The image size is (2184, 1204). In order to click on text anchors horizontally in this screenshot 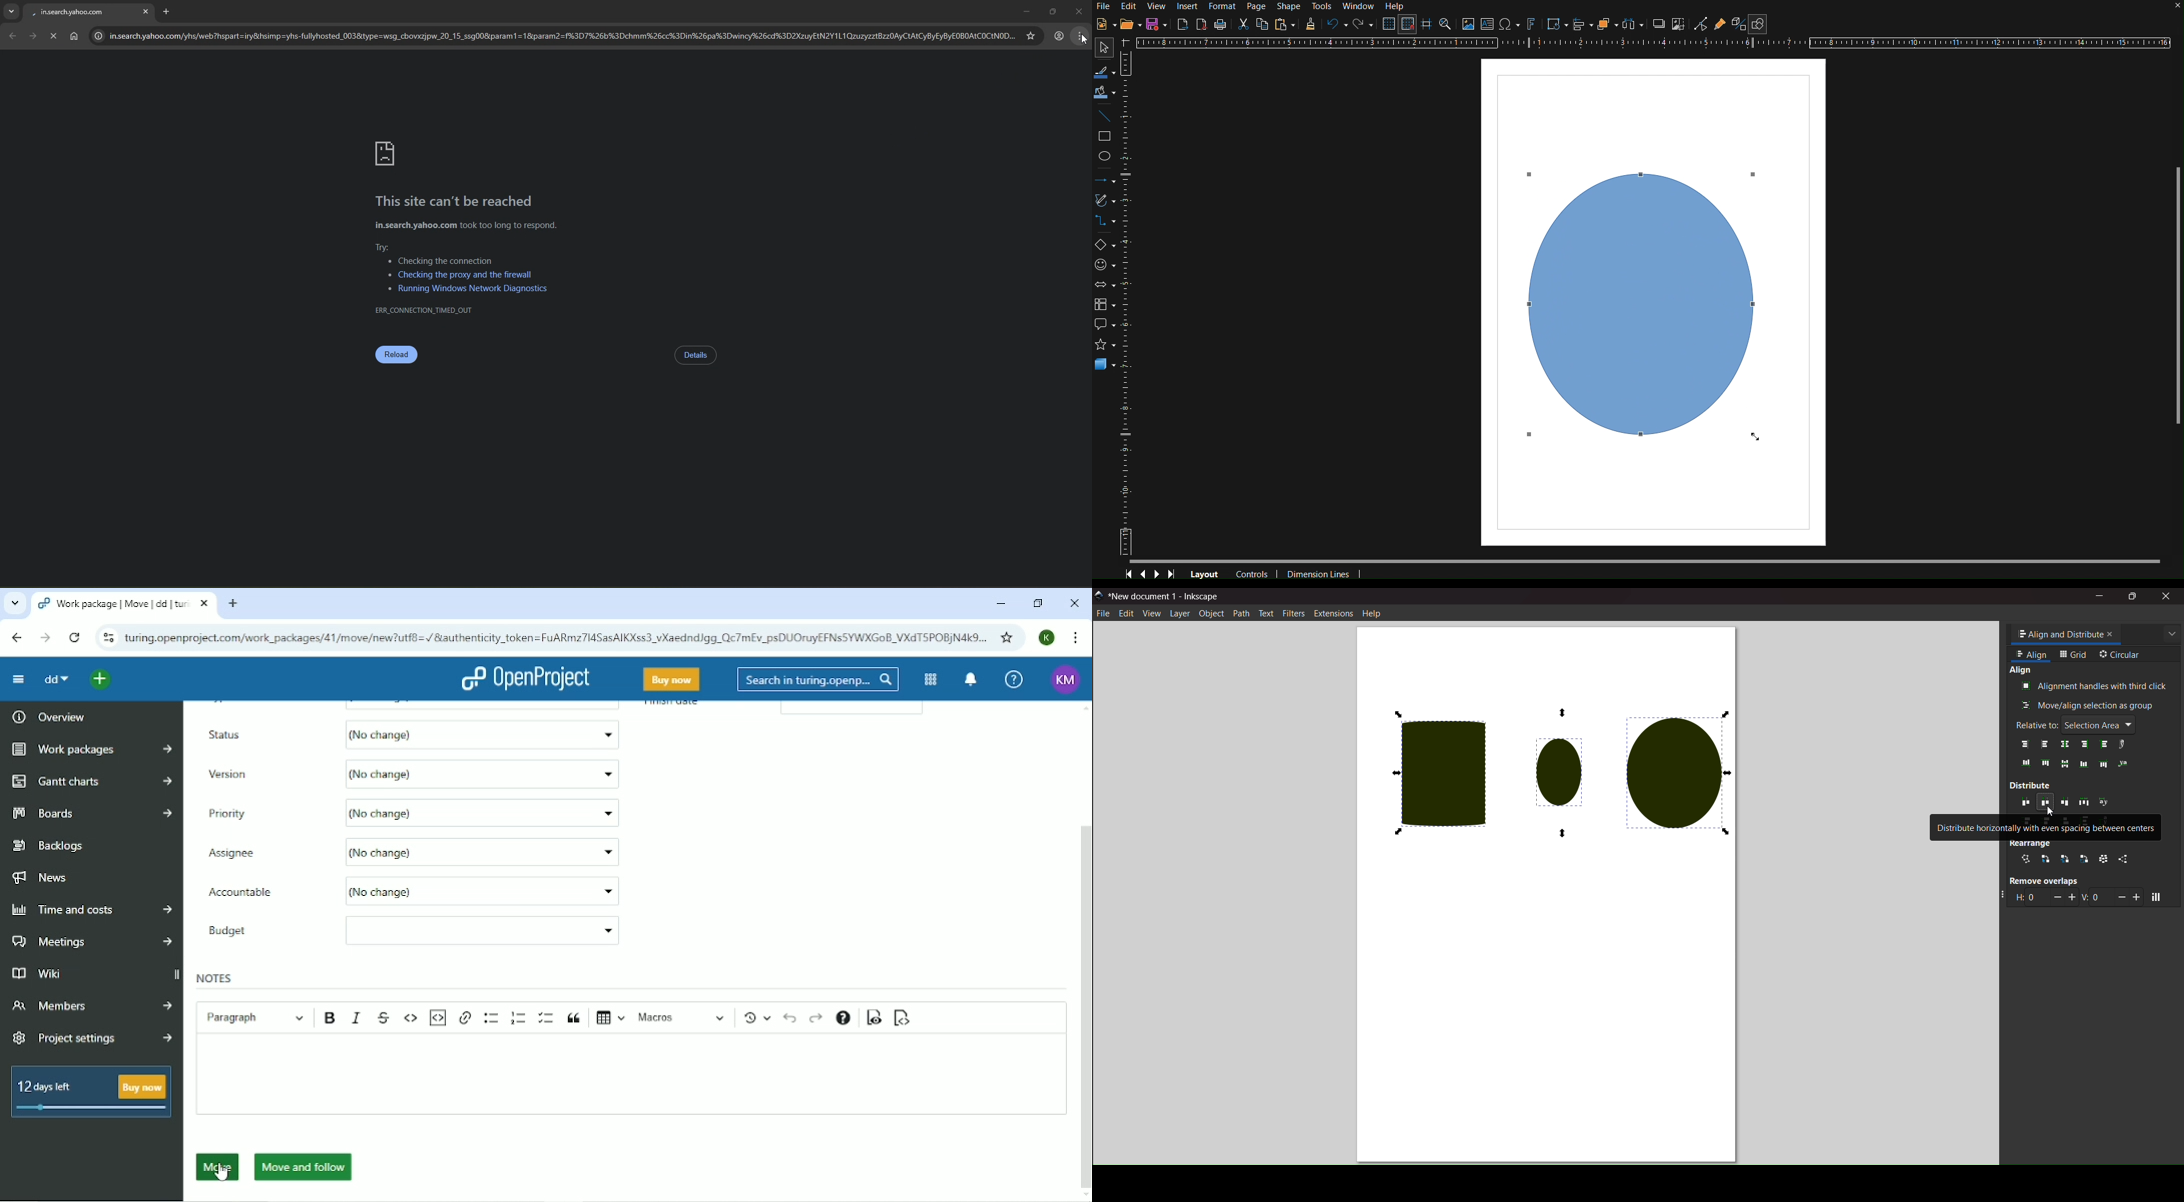, I will do `click(2126, 745)`.